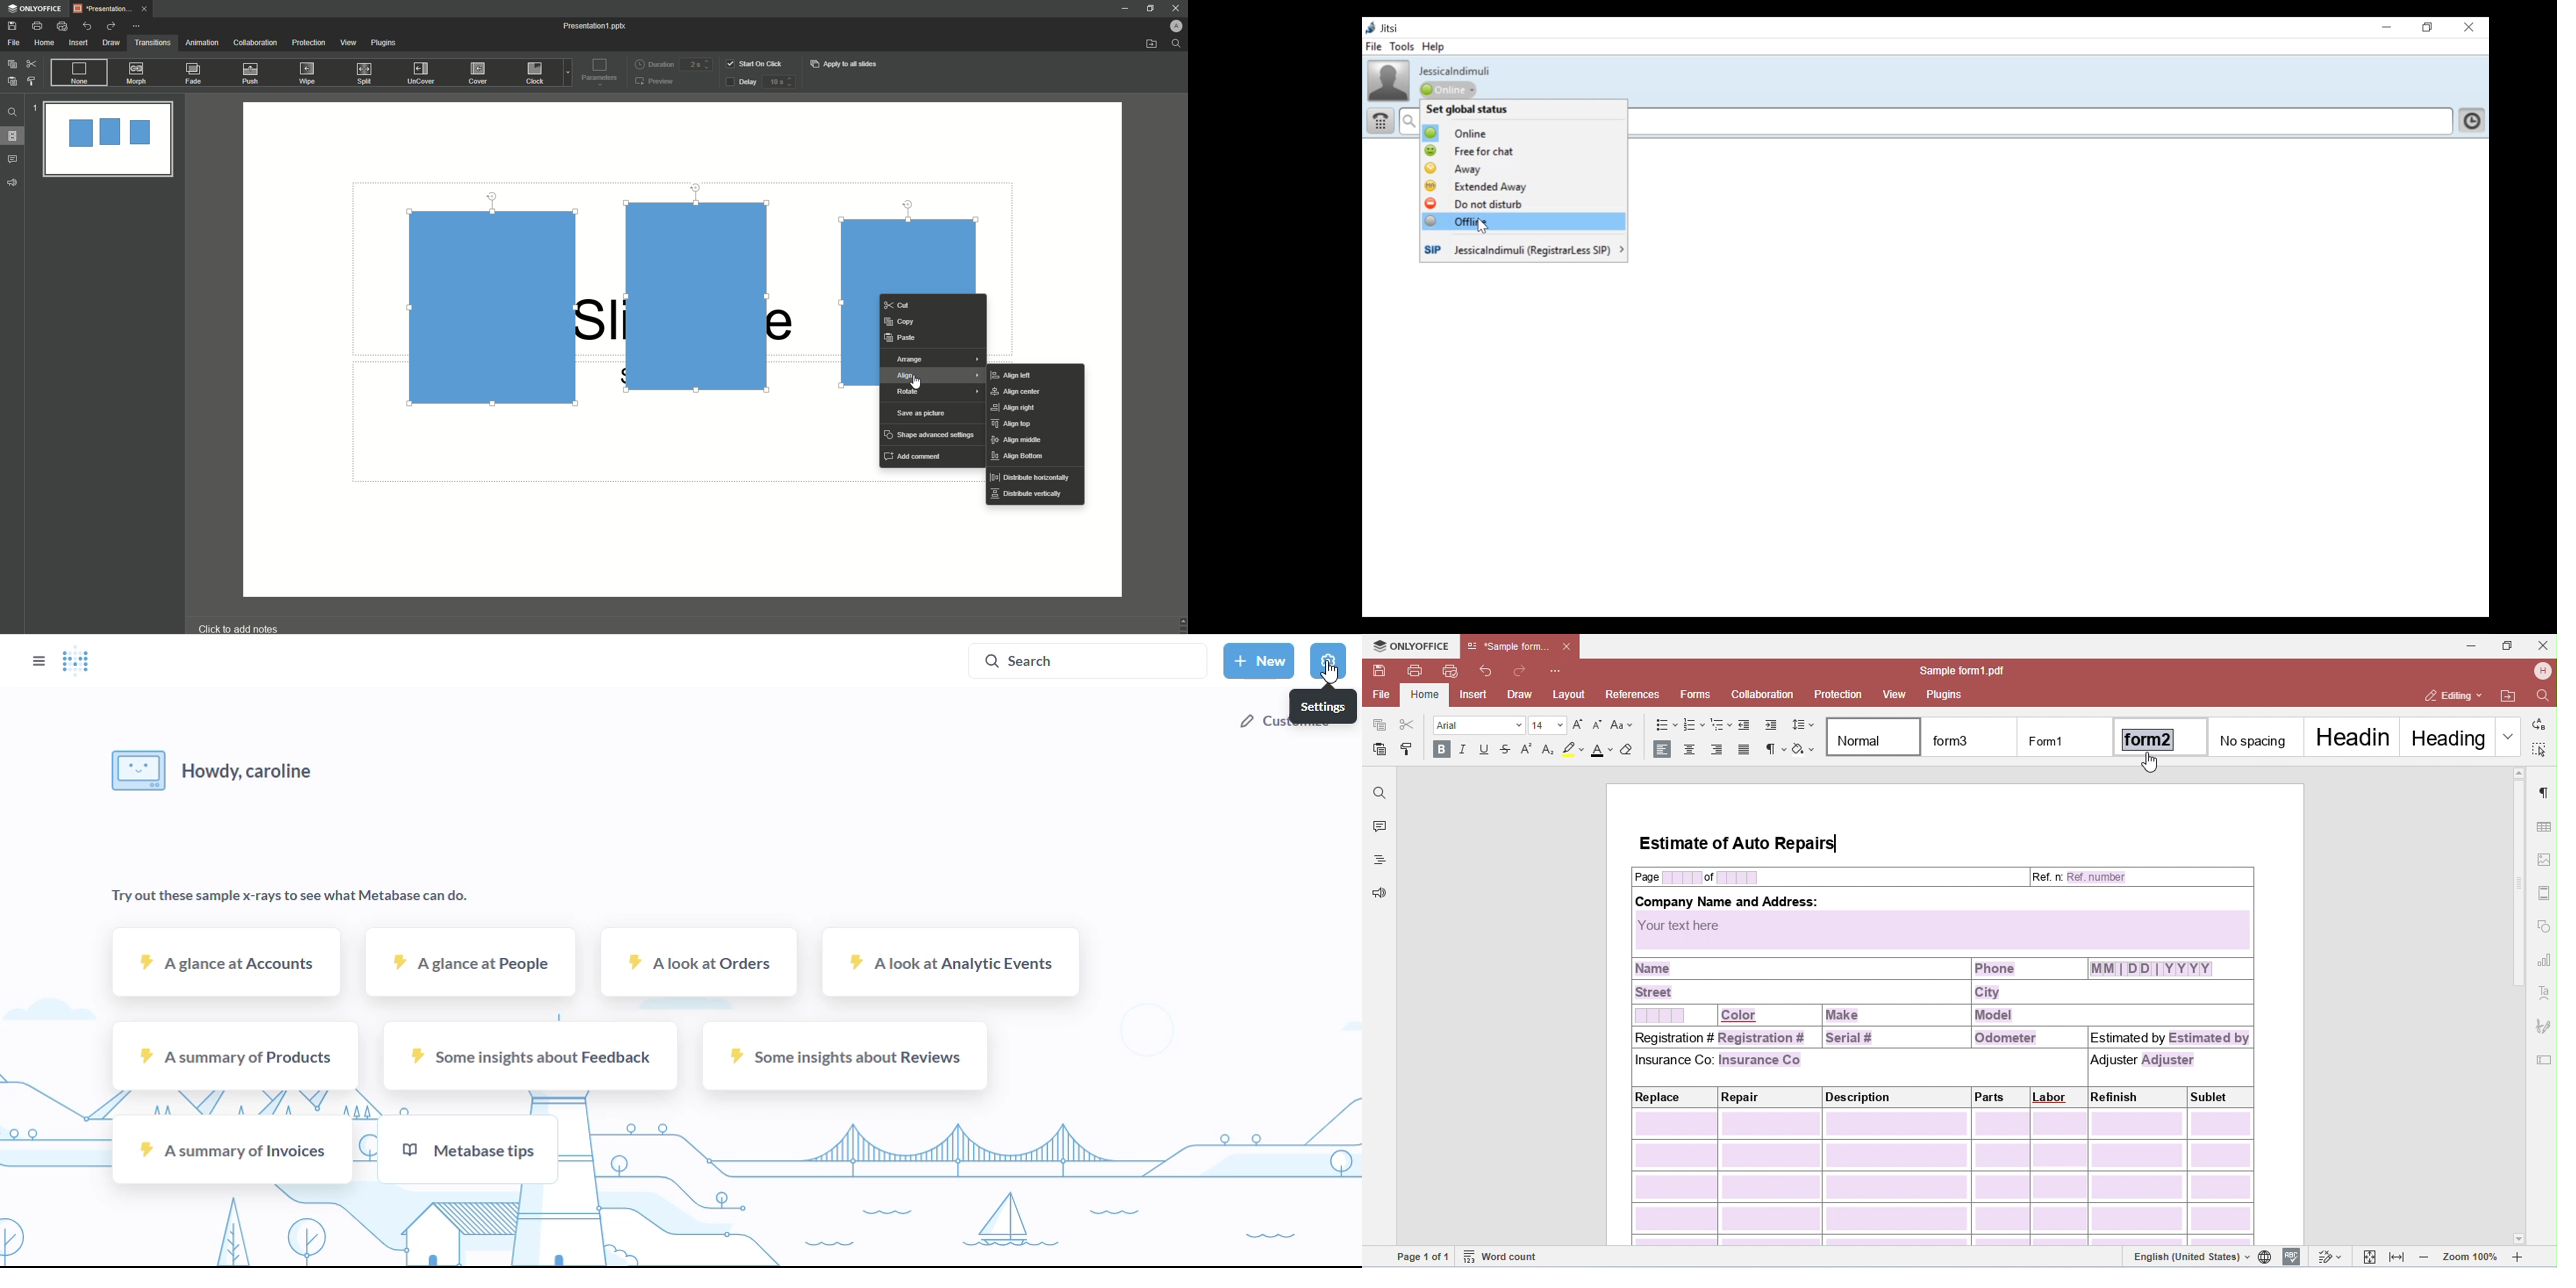 This screenshot has height=1288, width=2576. Describe the element at coordinates (1323, 706) in the screenshot. I see `settings` at that location.